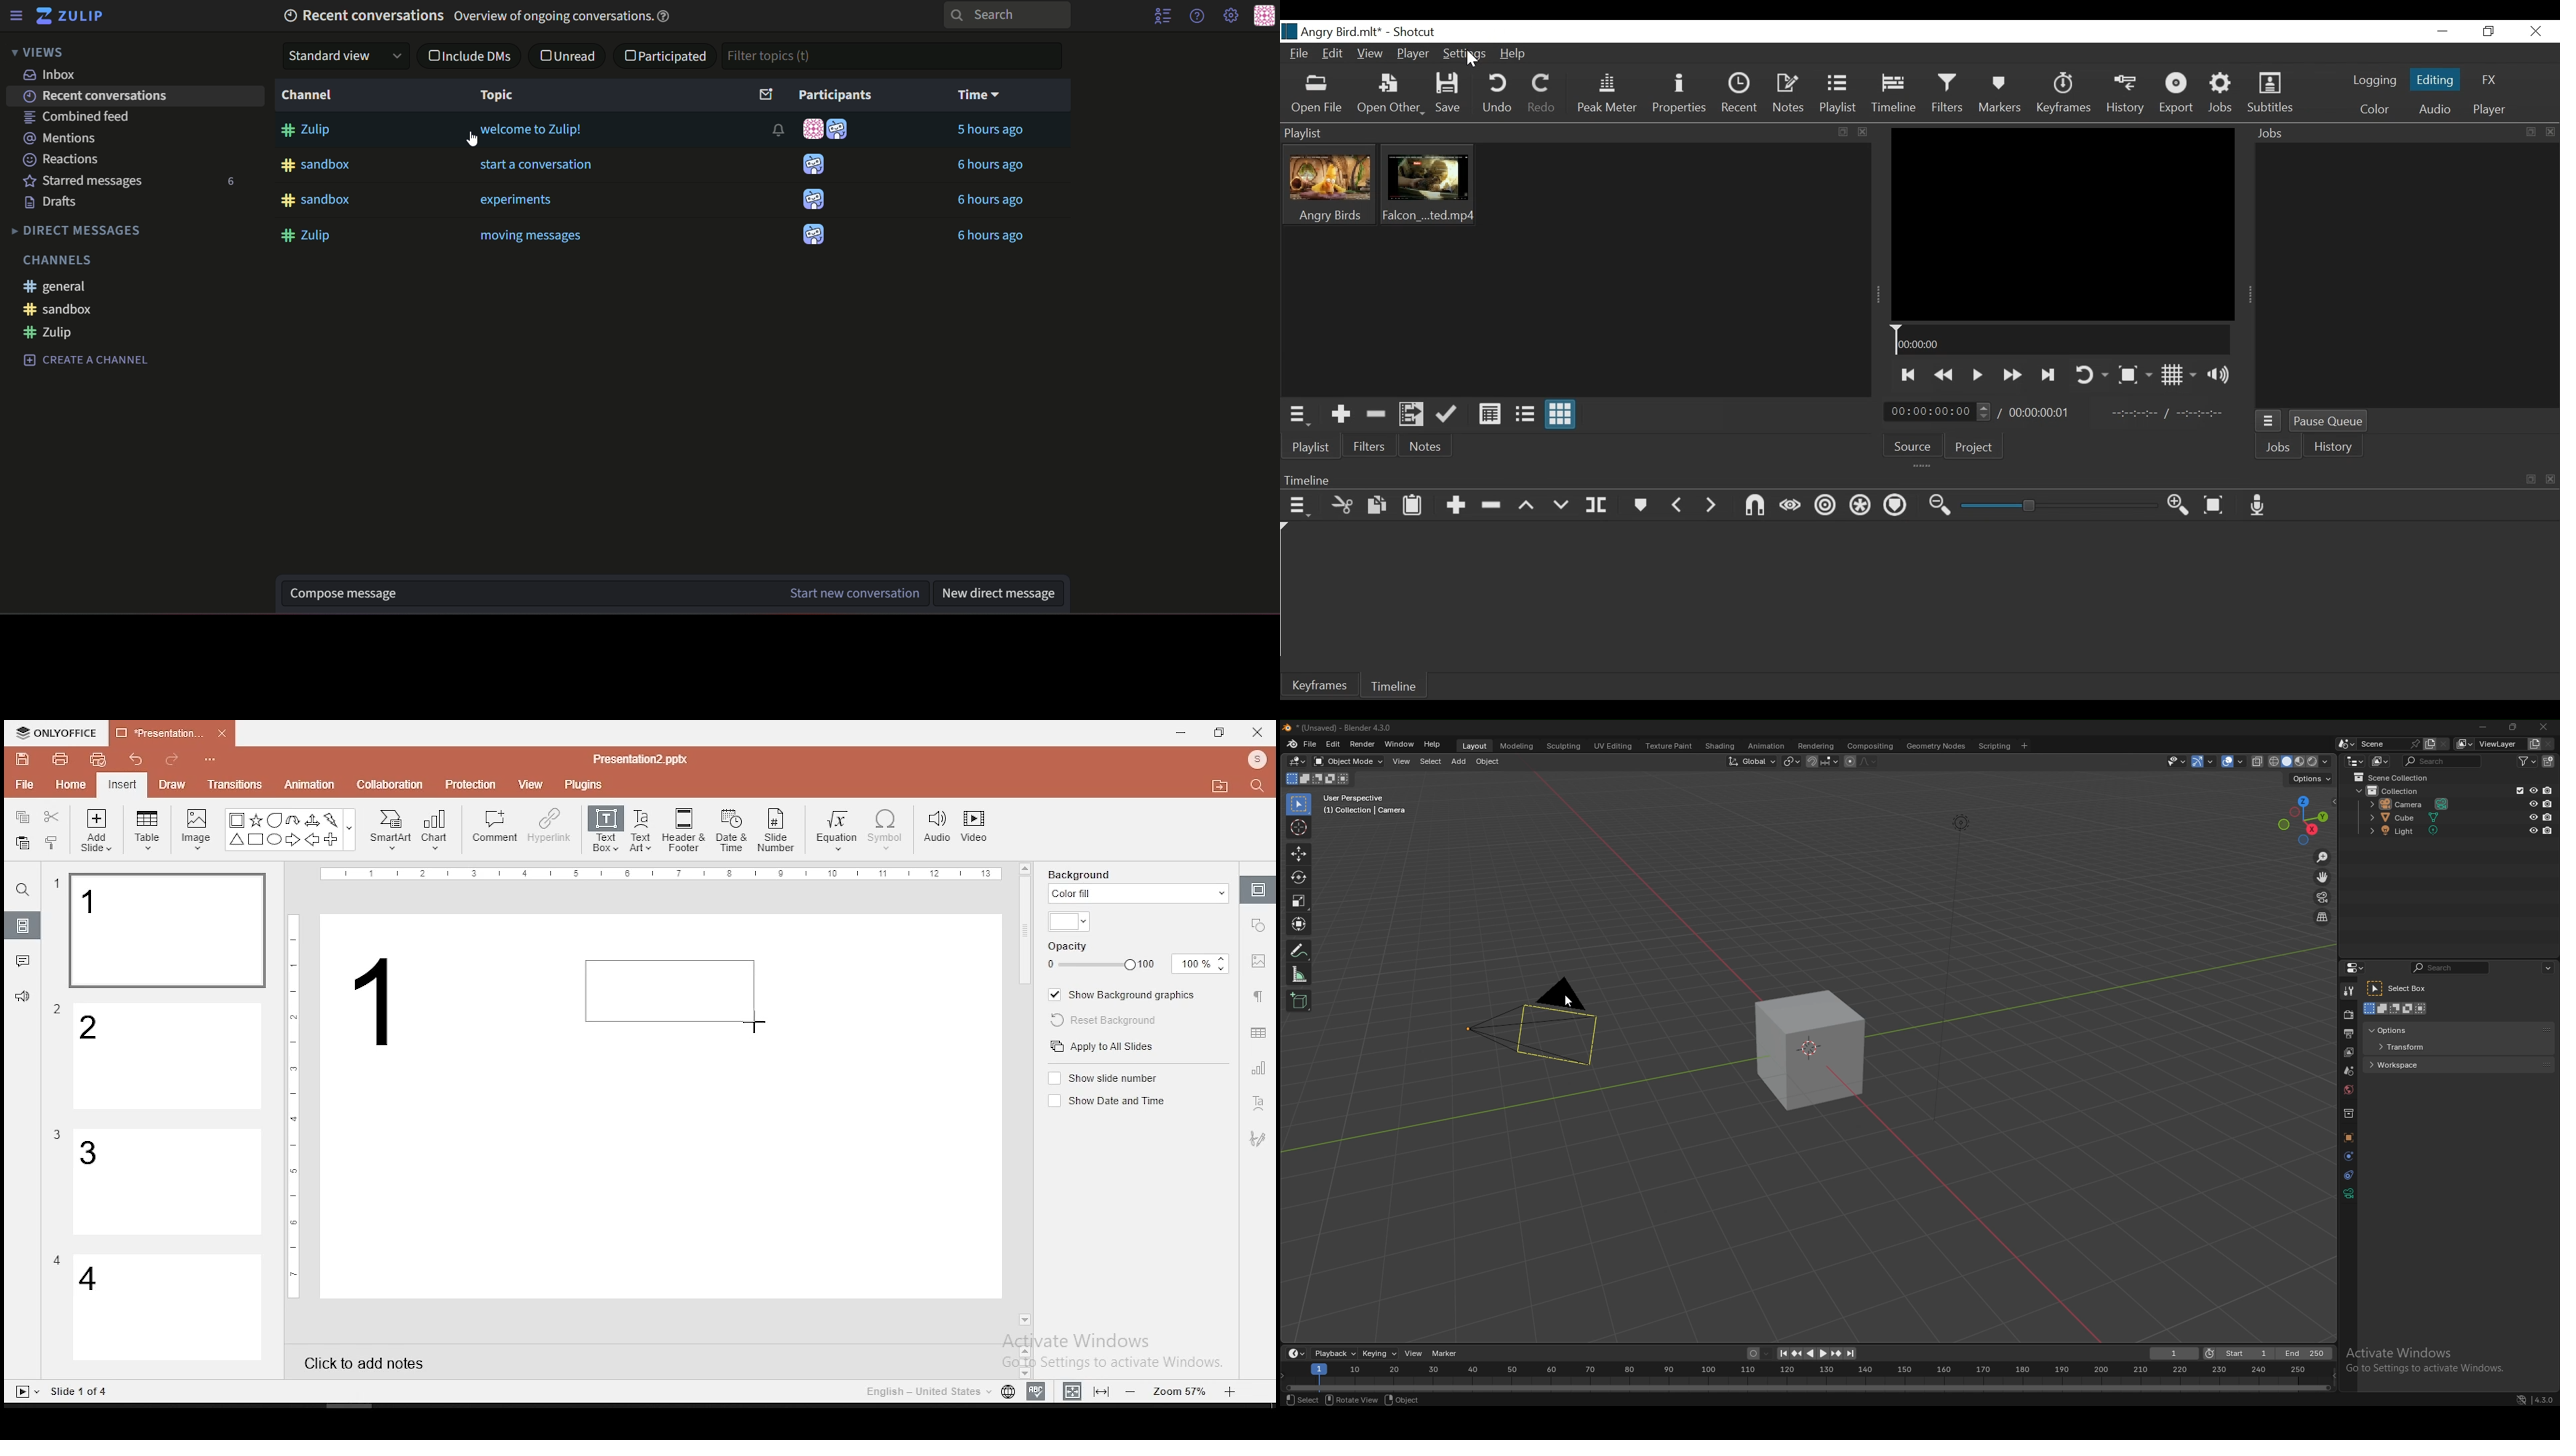 The width and height of the screenshot is (2576, 1456). I want to click on shading, so click(1720, 745).